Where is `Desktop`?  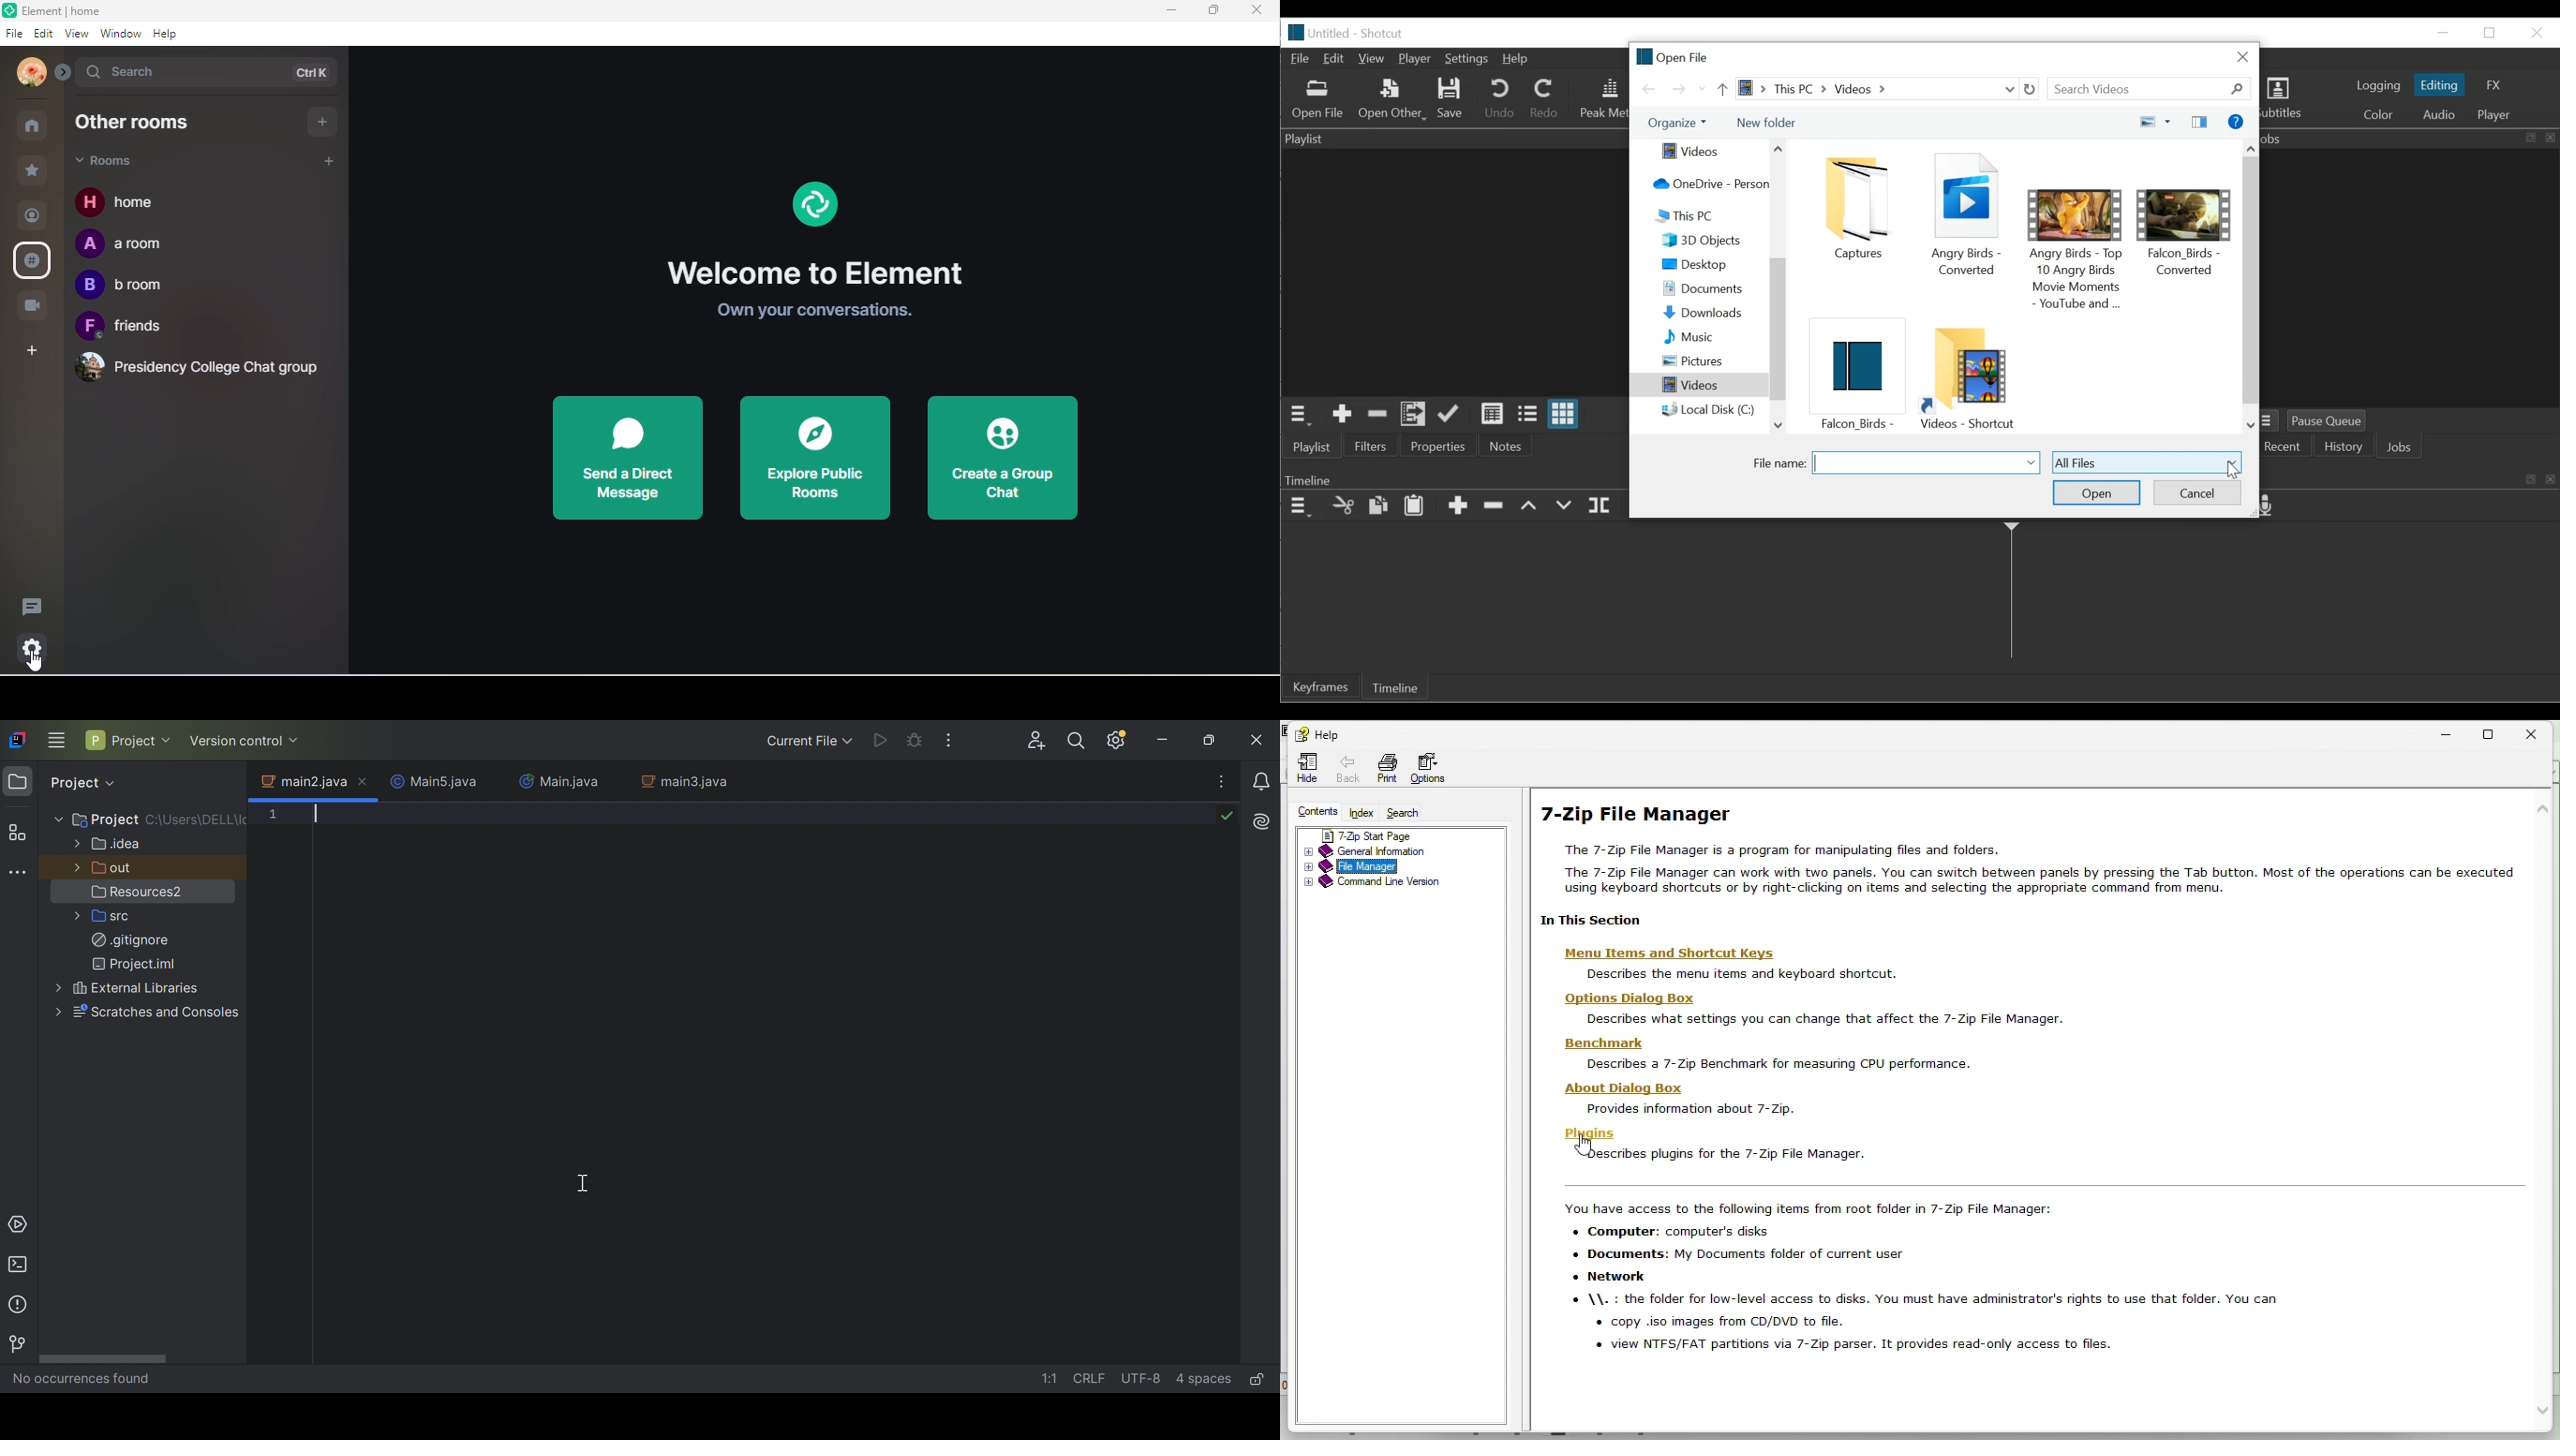 Desktop is located at coordinates (1711, 264).